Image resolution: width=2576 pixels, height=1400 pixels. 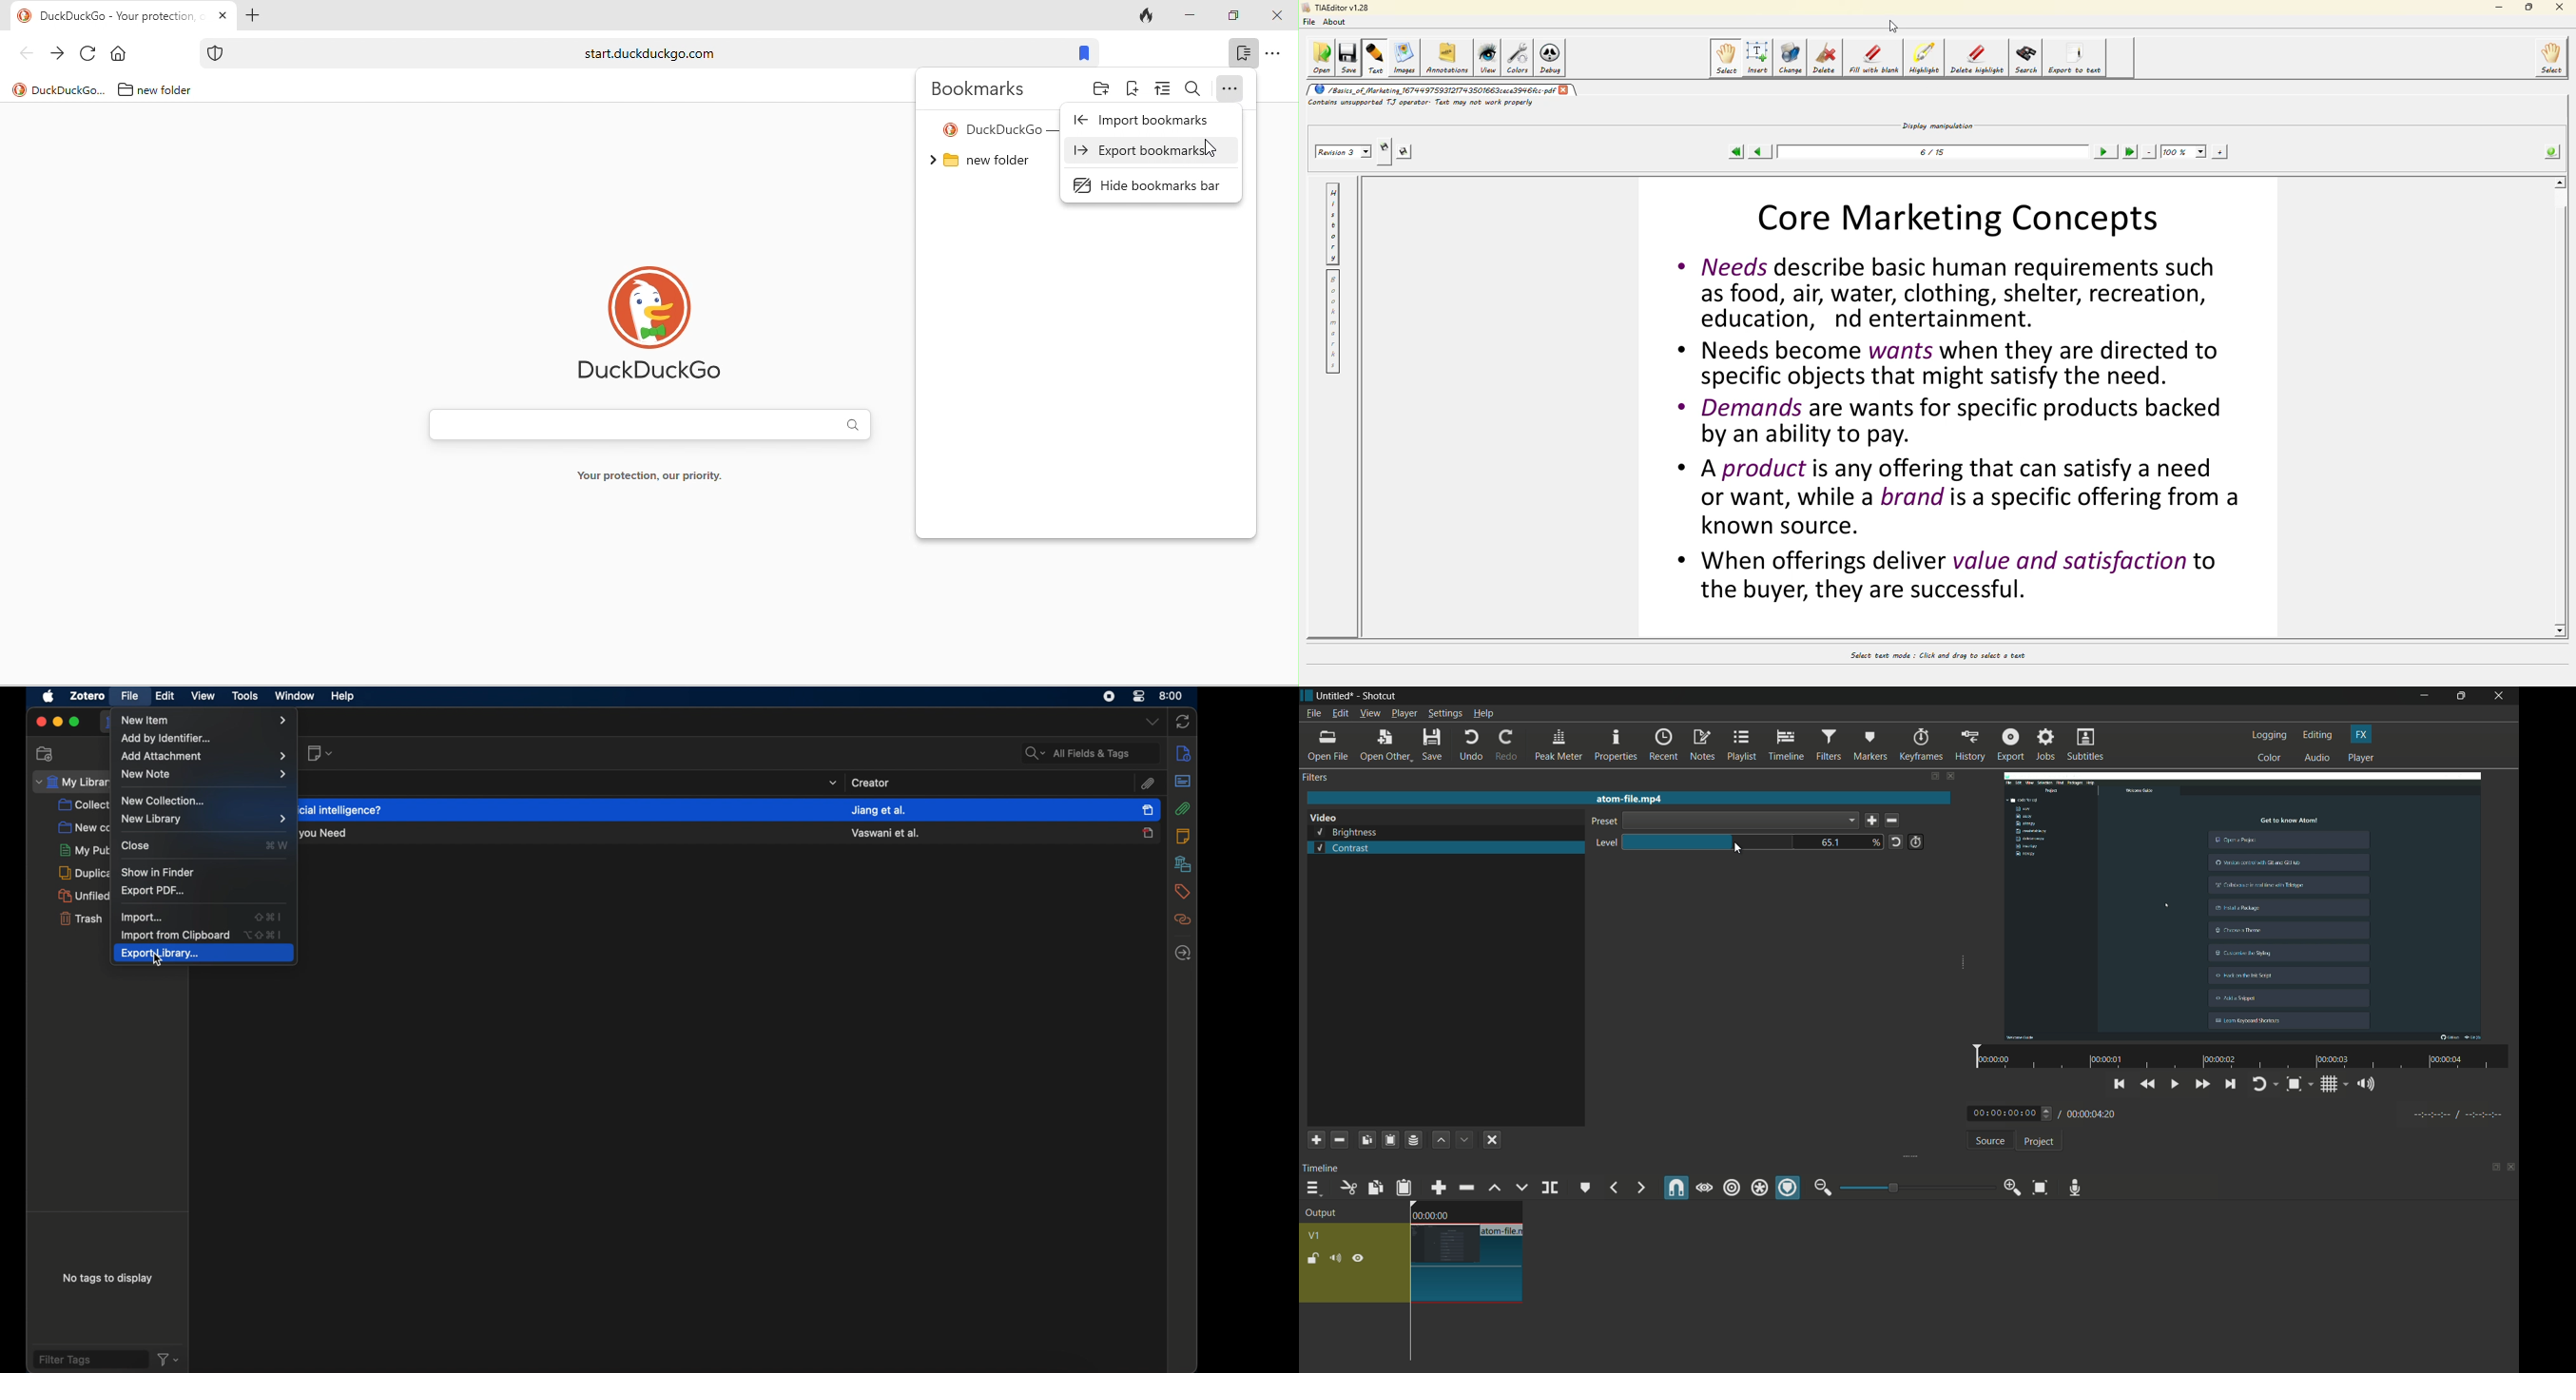 I want to click on control center, so click(x=1140, y=695).